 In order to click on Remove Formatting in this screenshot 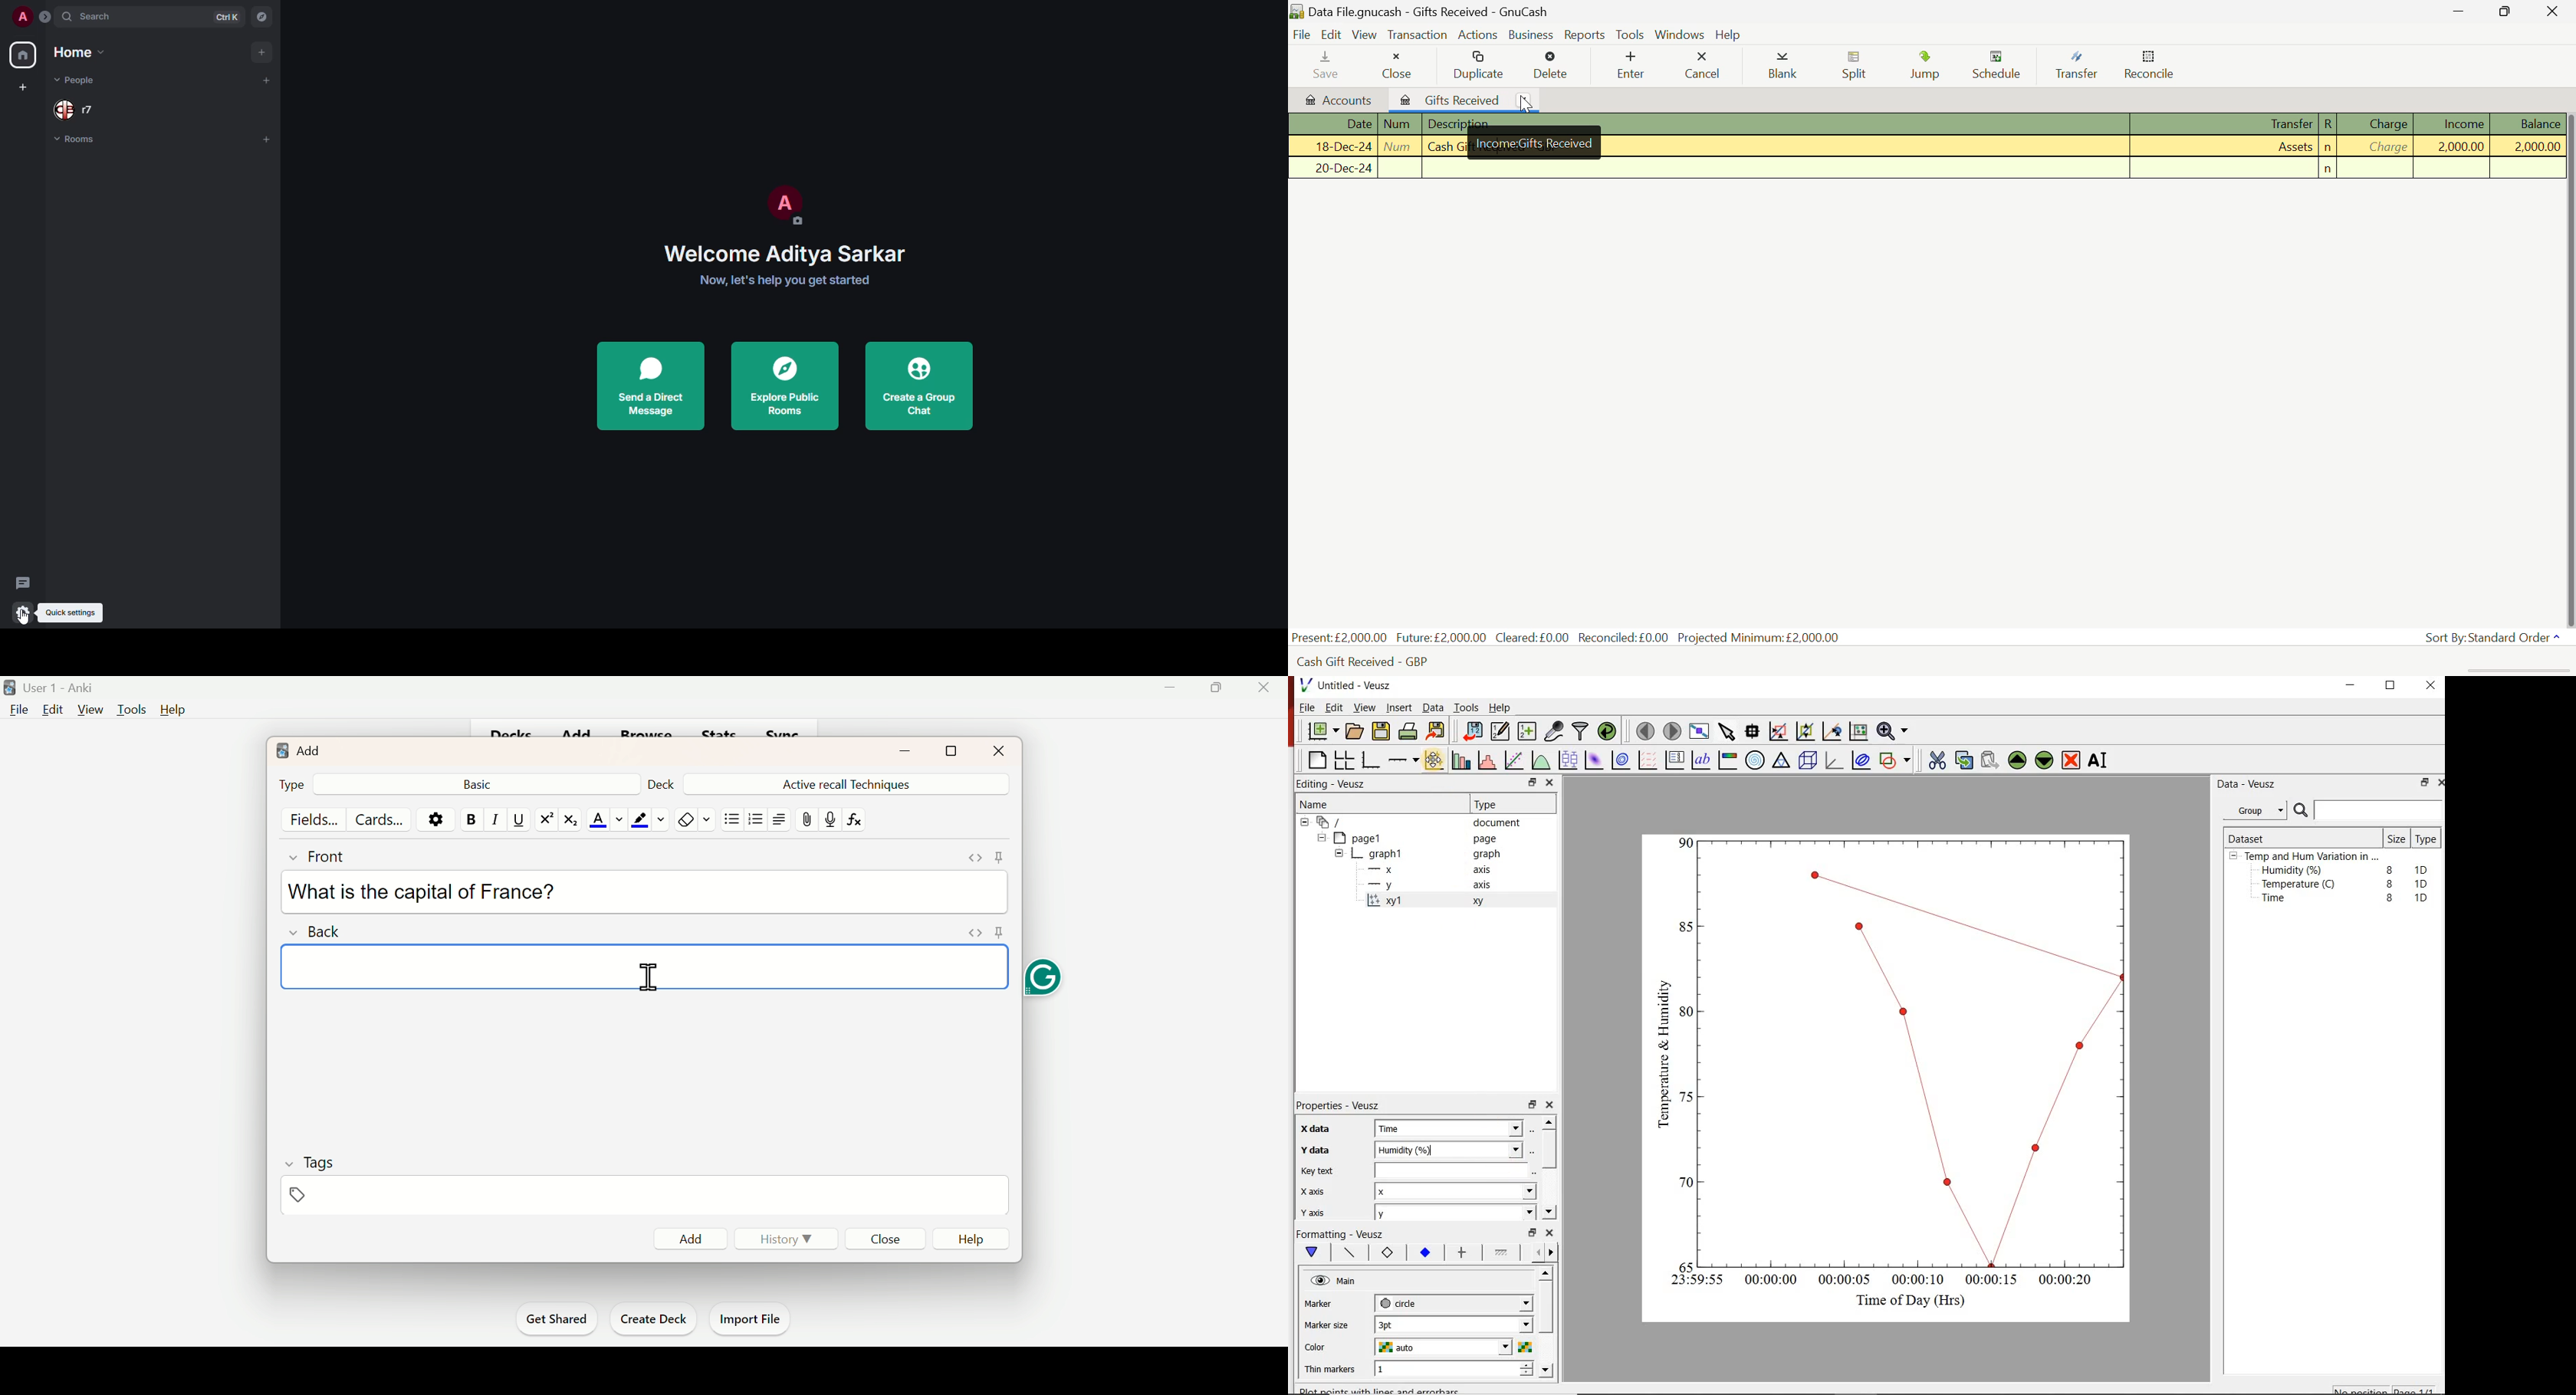, I will do `click(692, 818)`.